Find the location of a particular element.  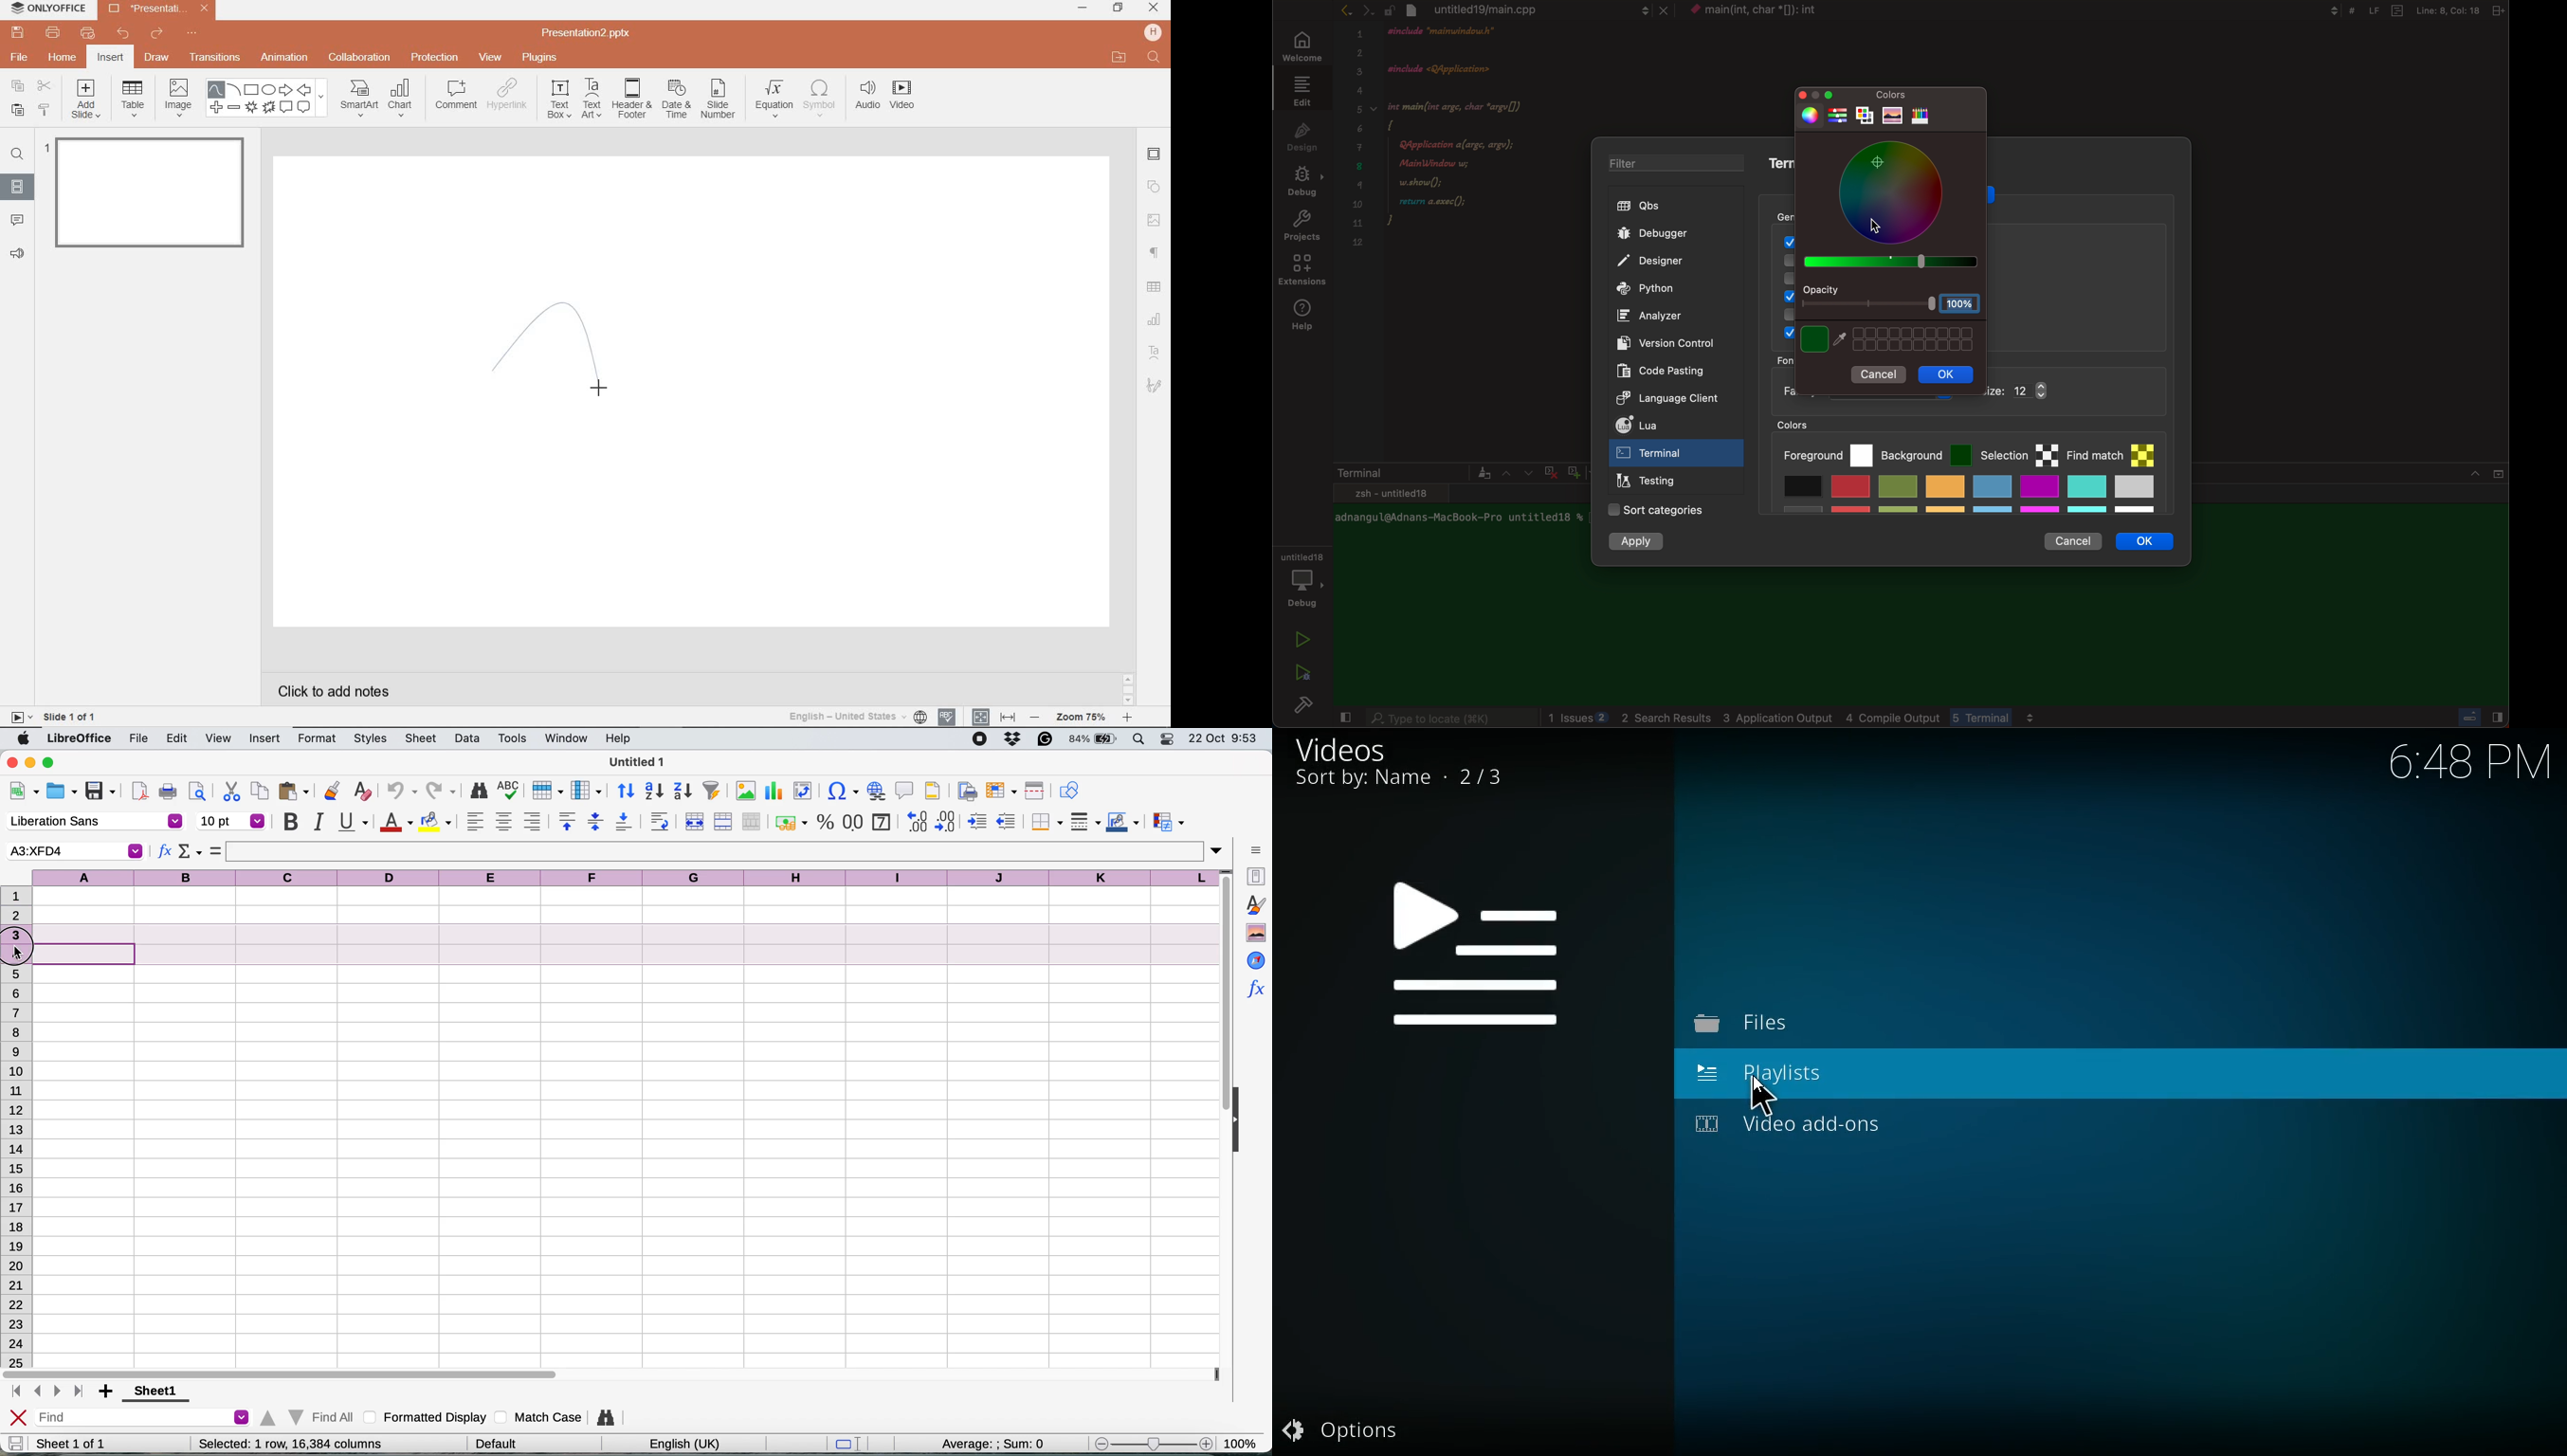

drawing curve is located at coordinates (545, 356).